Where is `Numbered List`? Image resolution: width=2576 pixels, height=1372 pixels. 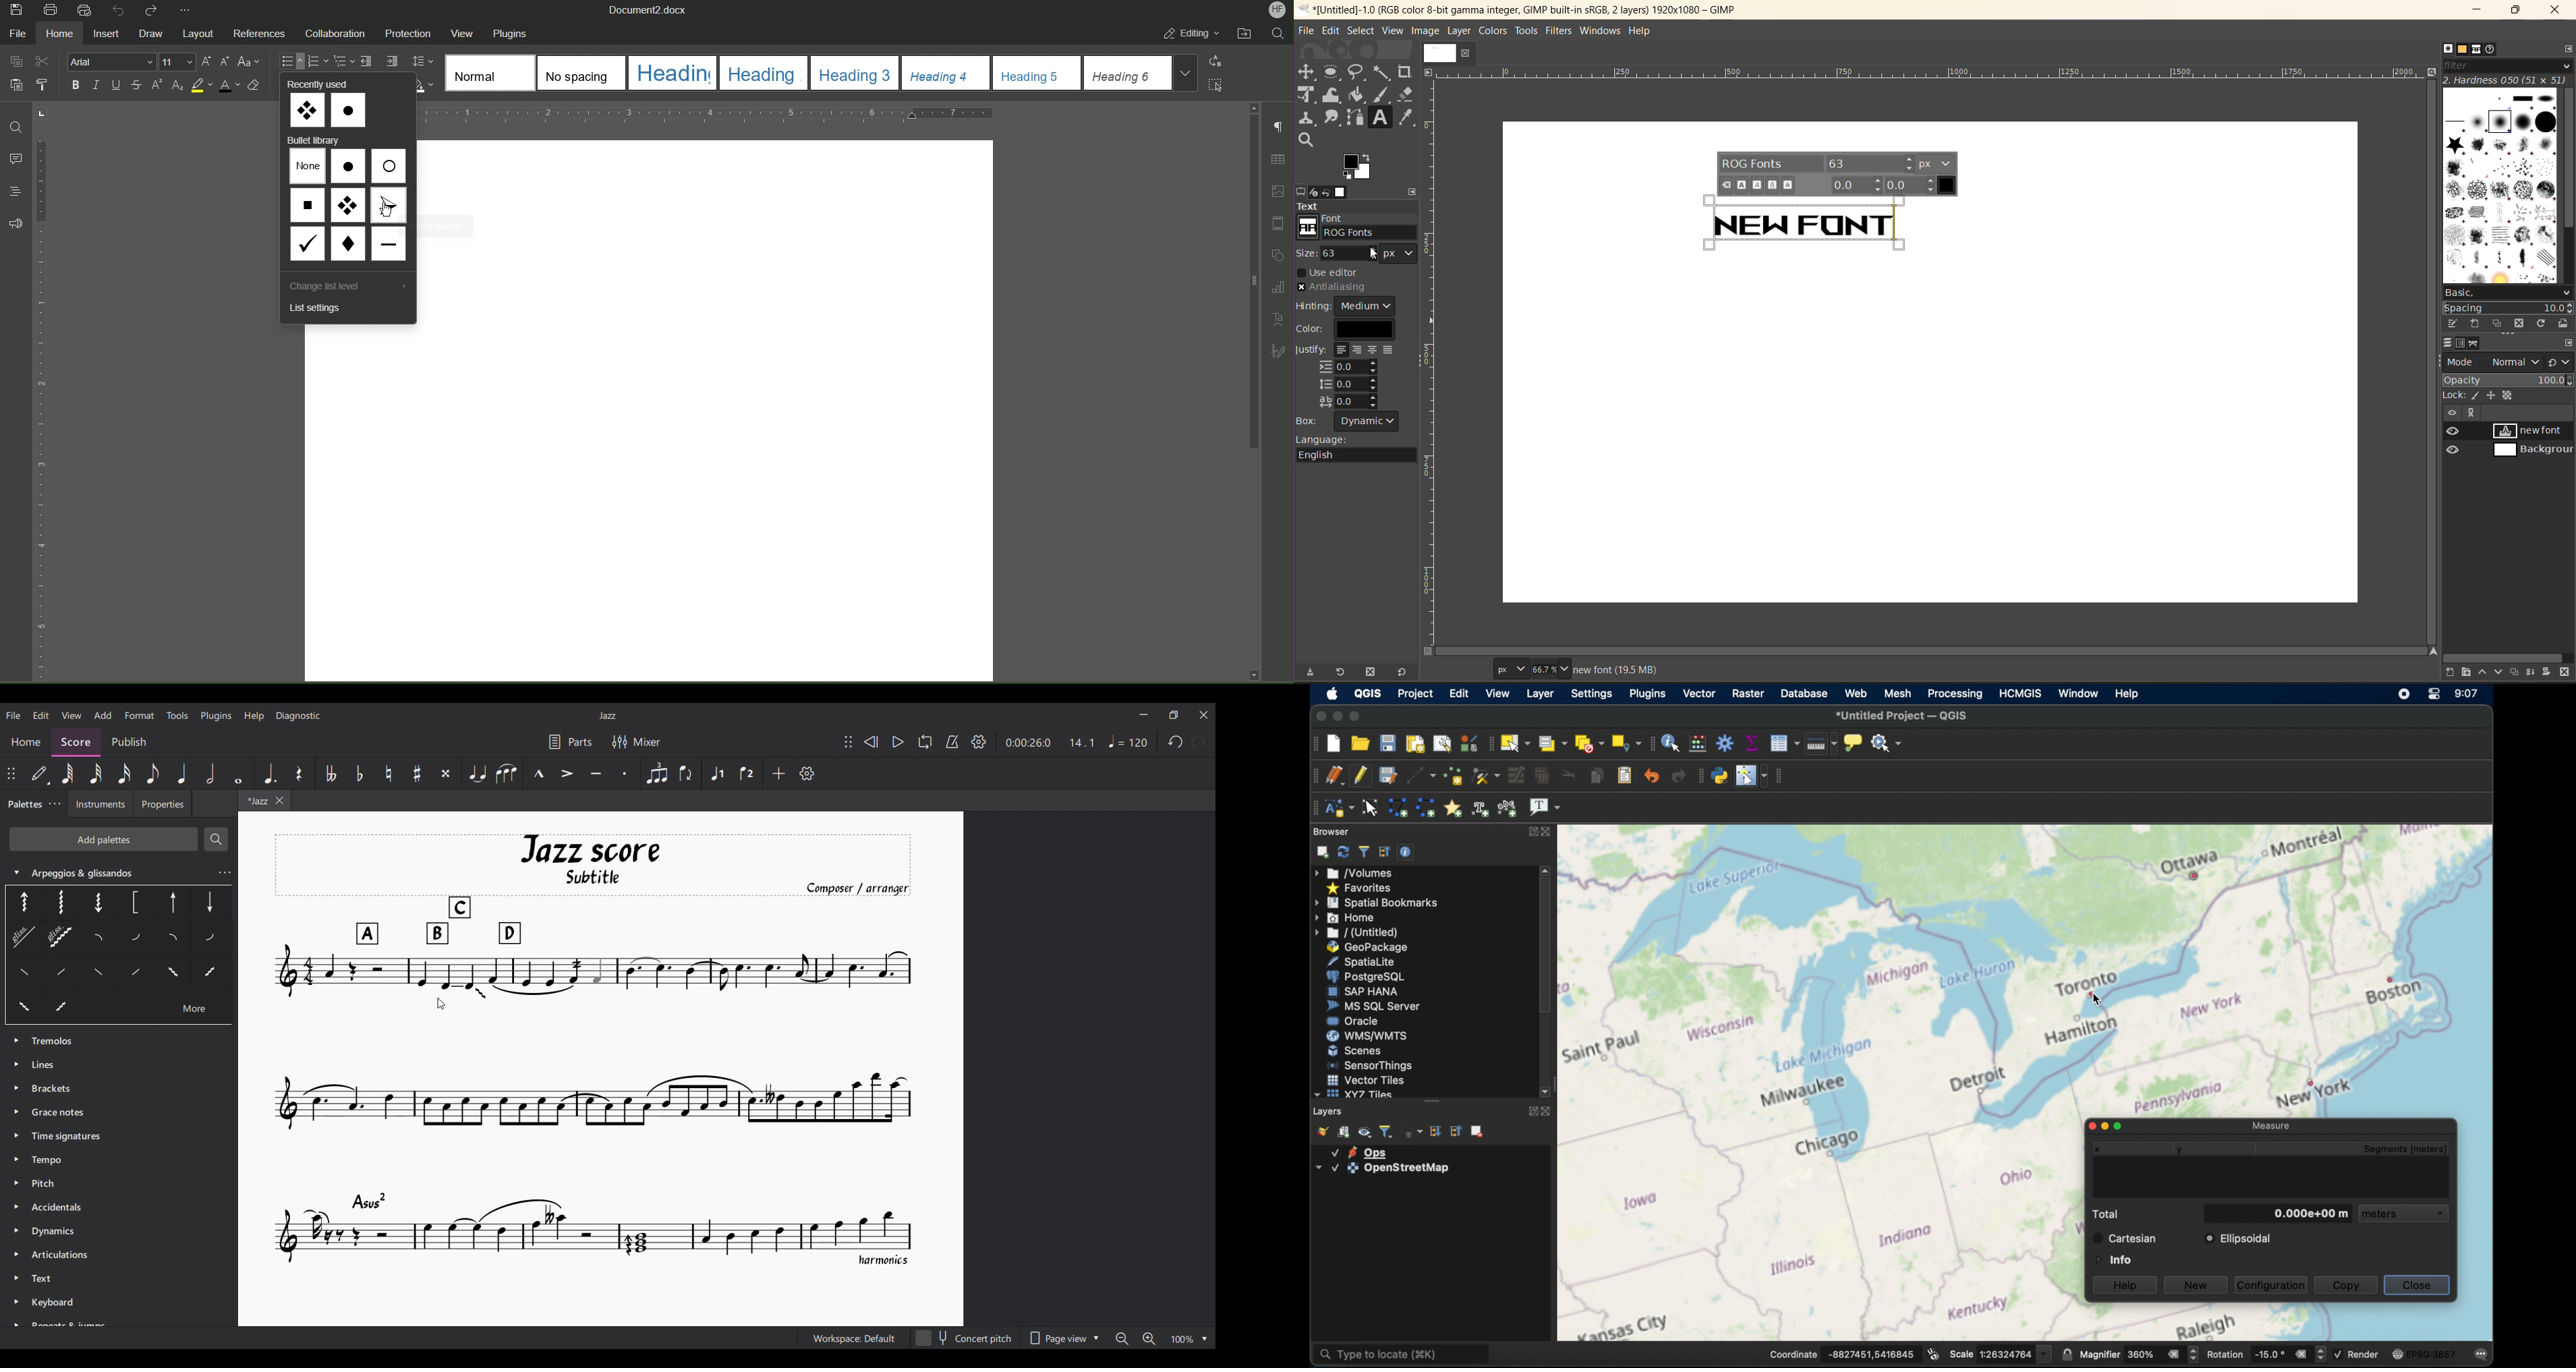
Numbered List is located at coordinates (321, 61).